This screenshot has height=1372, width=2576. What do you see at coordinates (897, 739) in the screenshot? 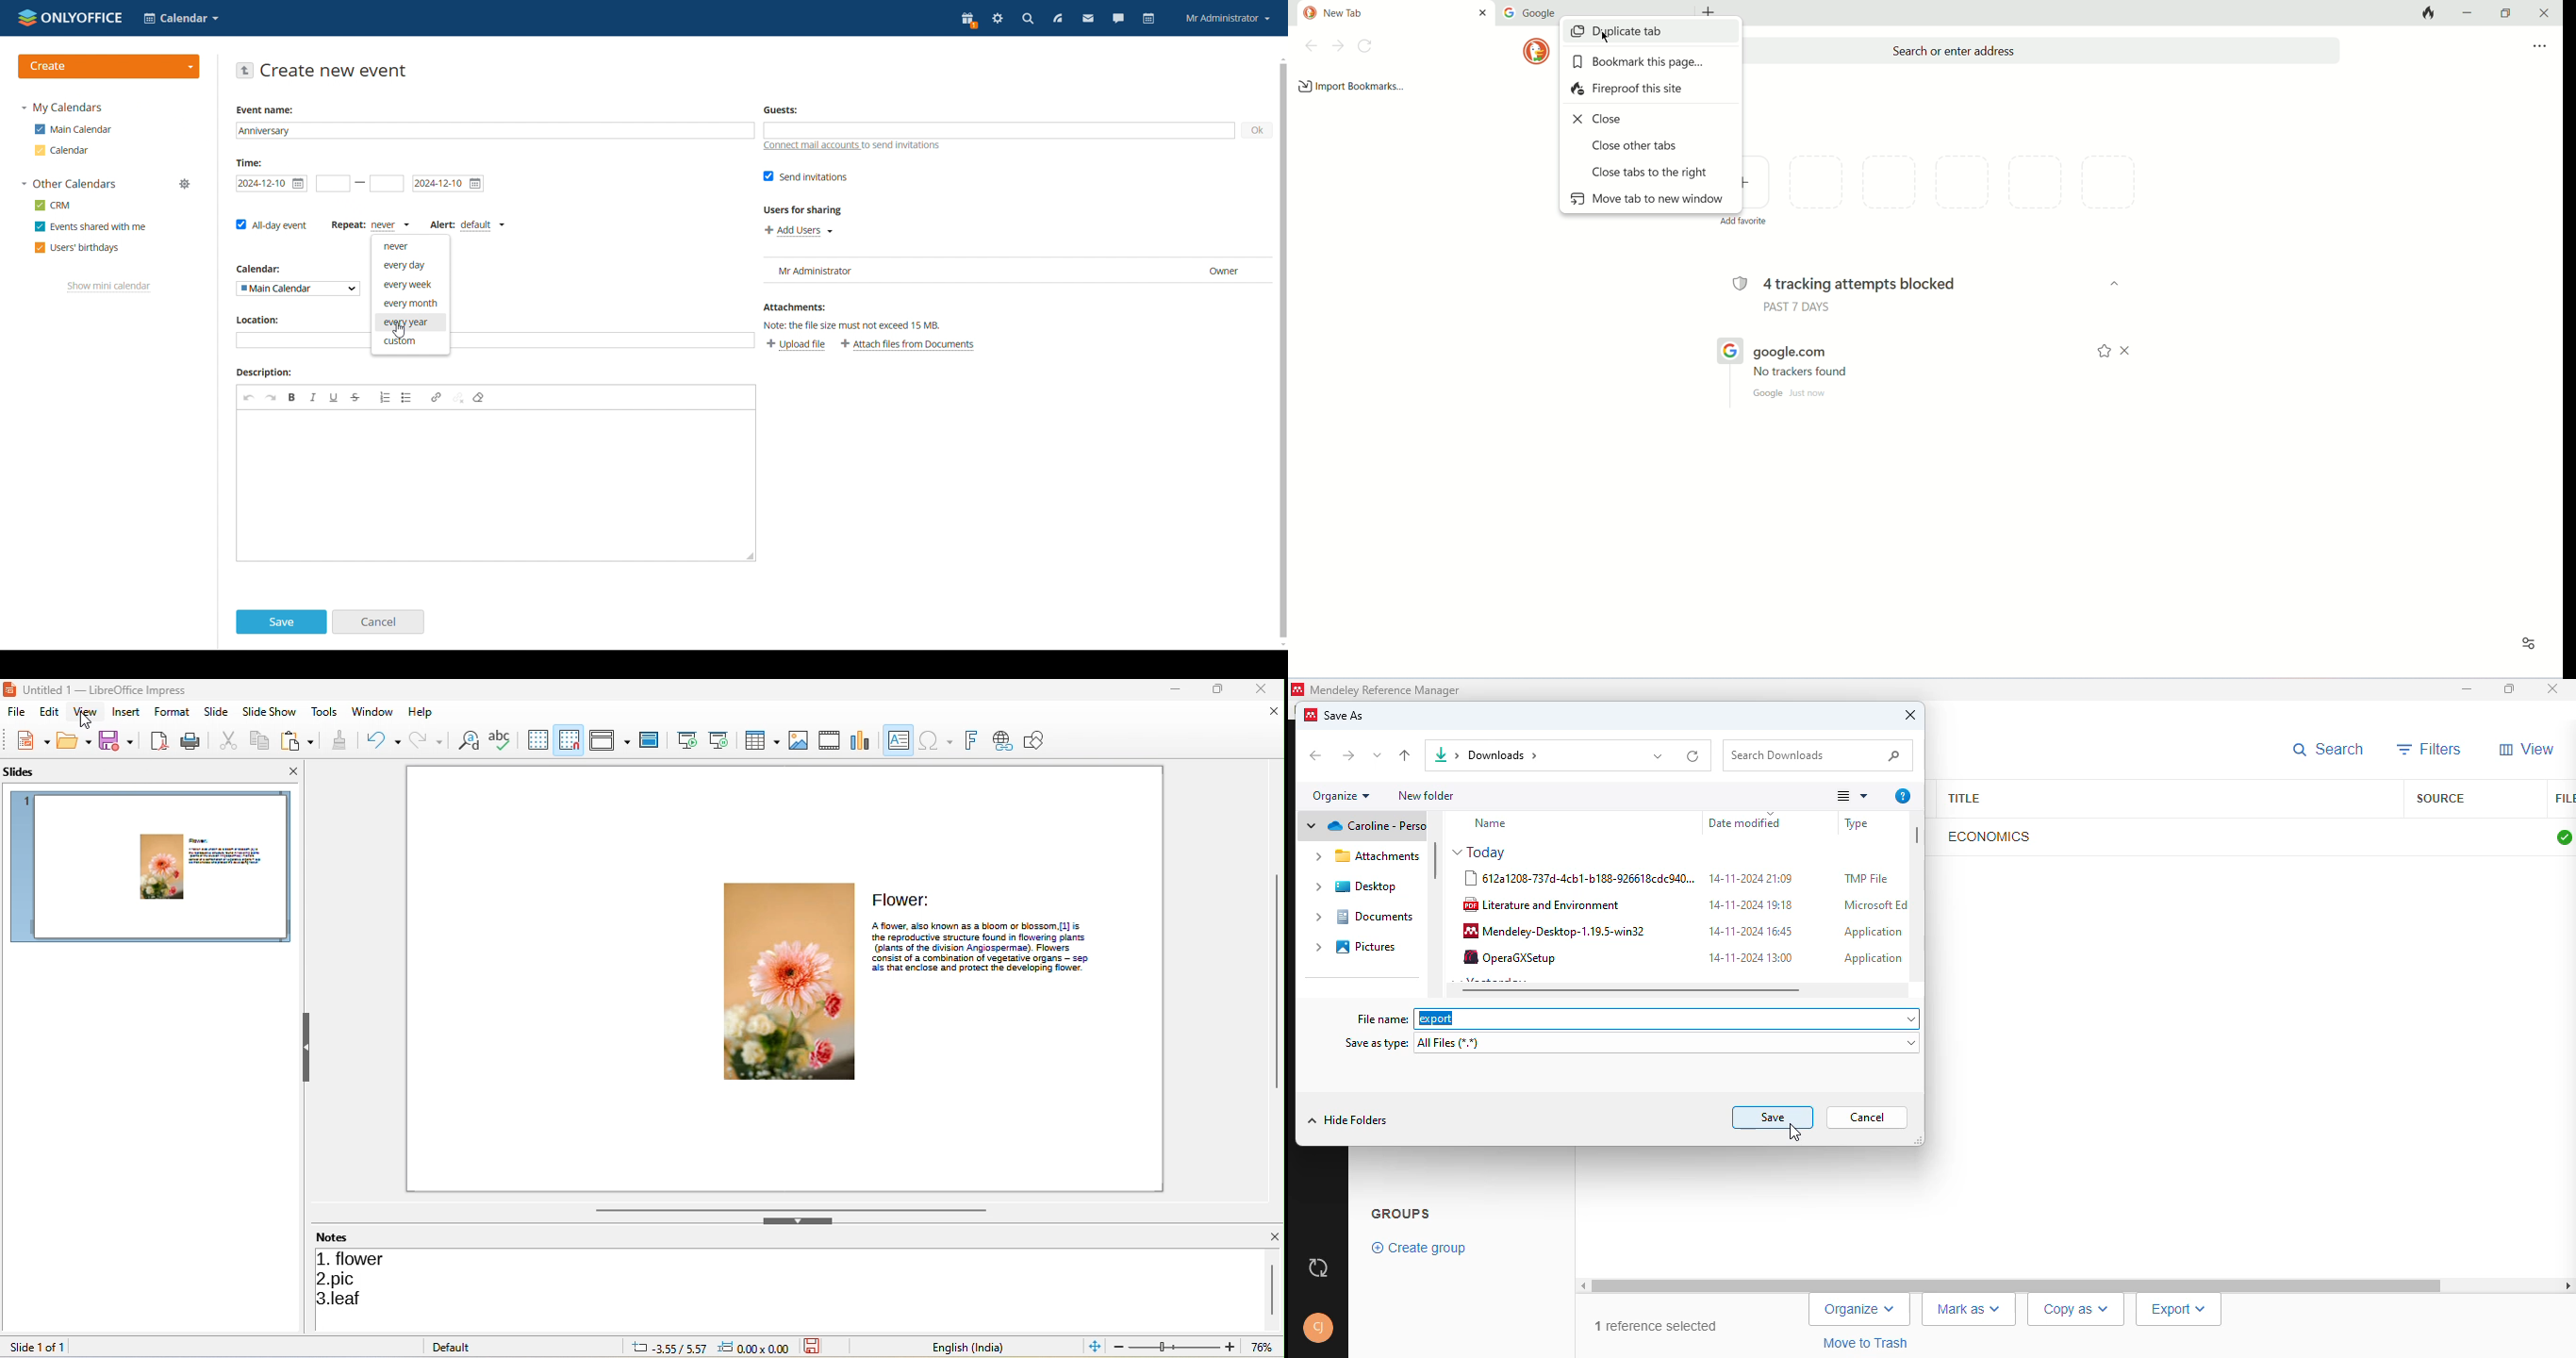
I see `text box` at bounding box center [897, 739].